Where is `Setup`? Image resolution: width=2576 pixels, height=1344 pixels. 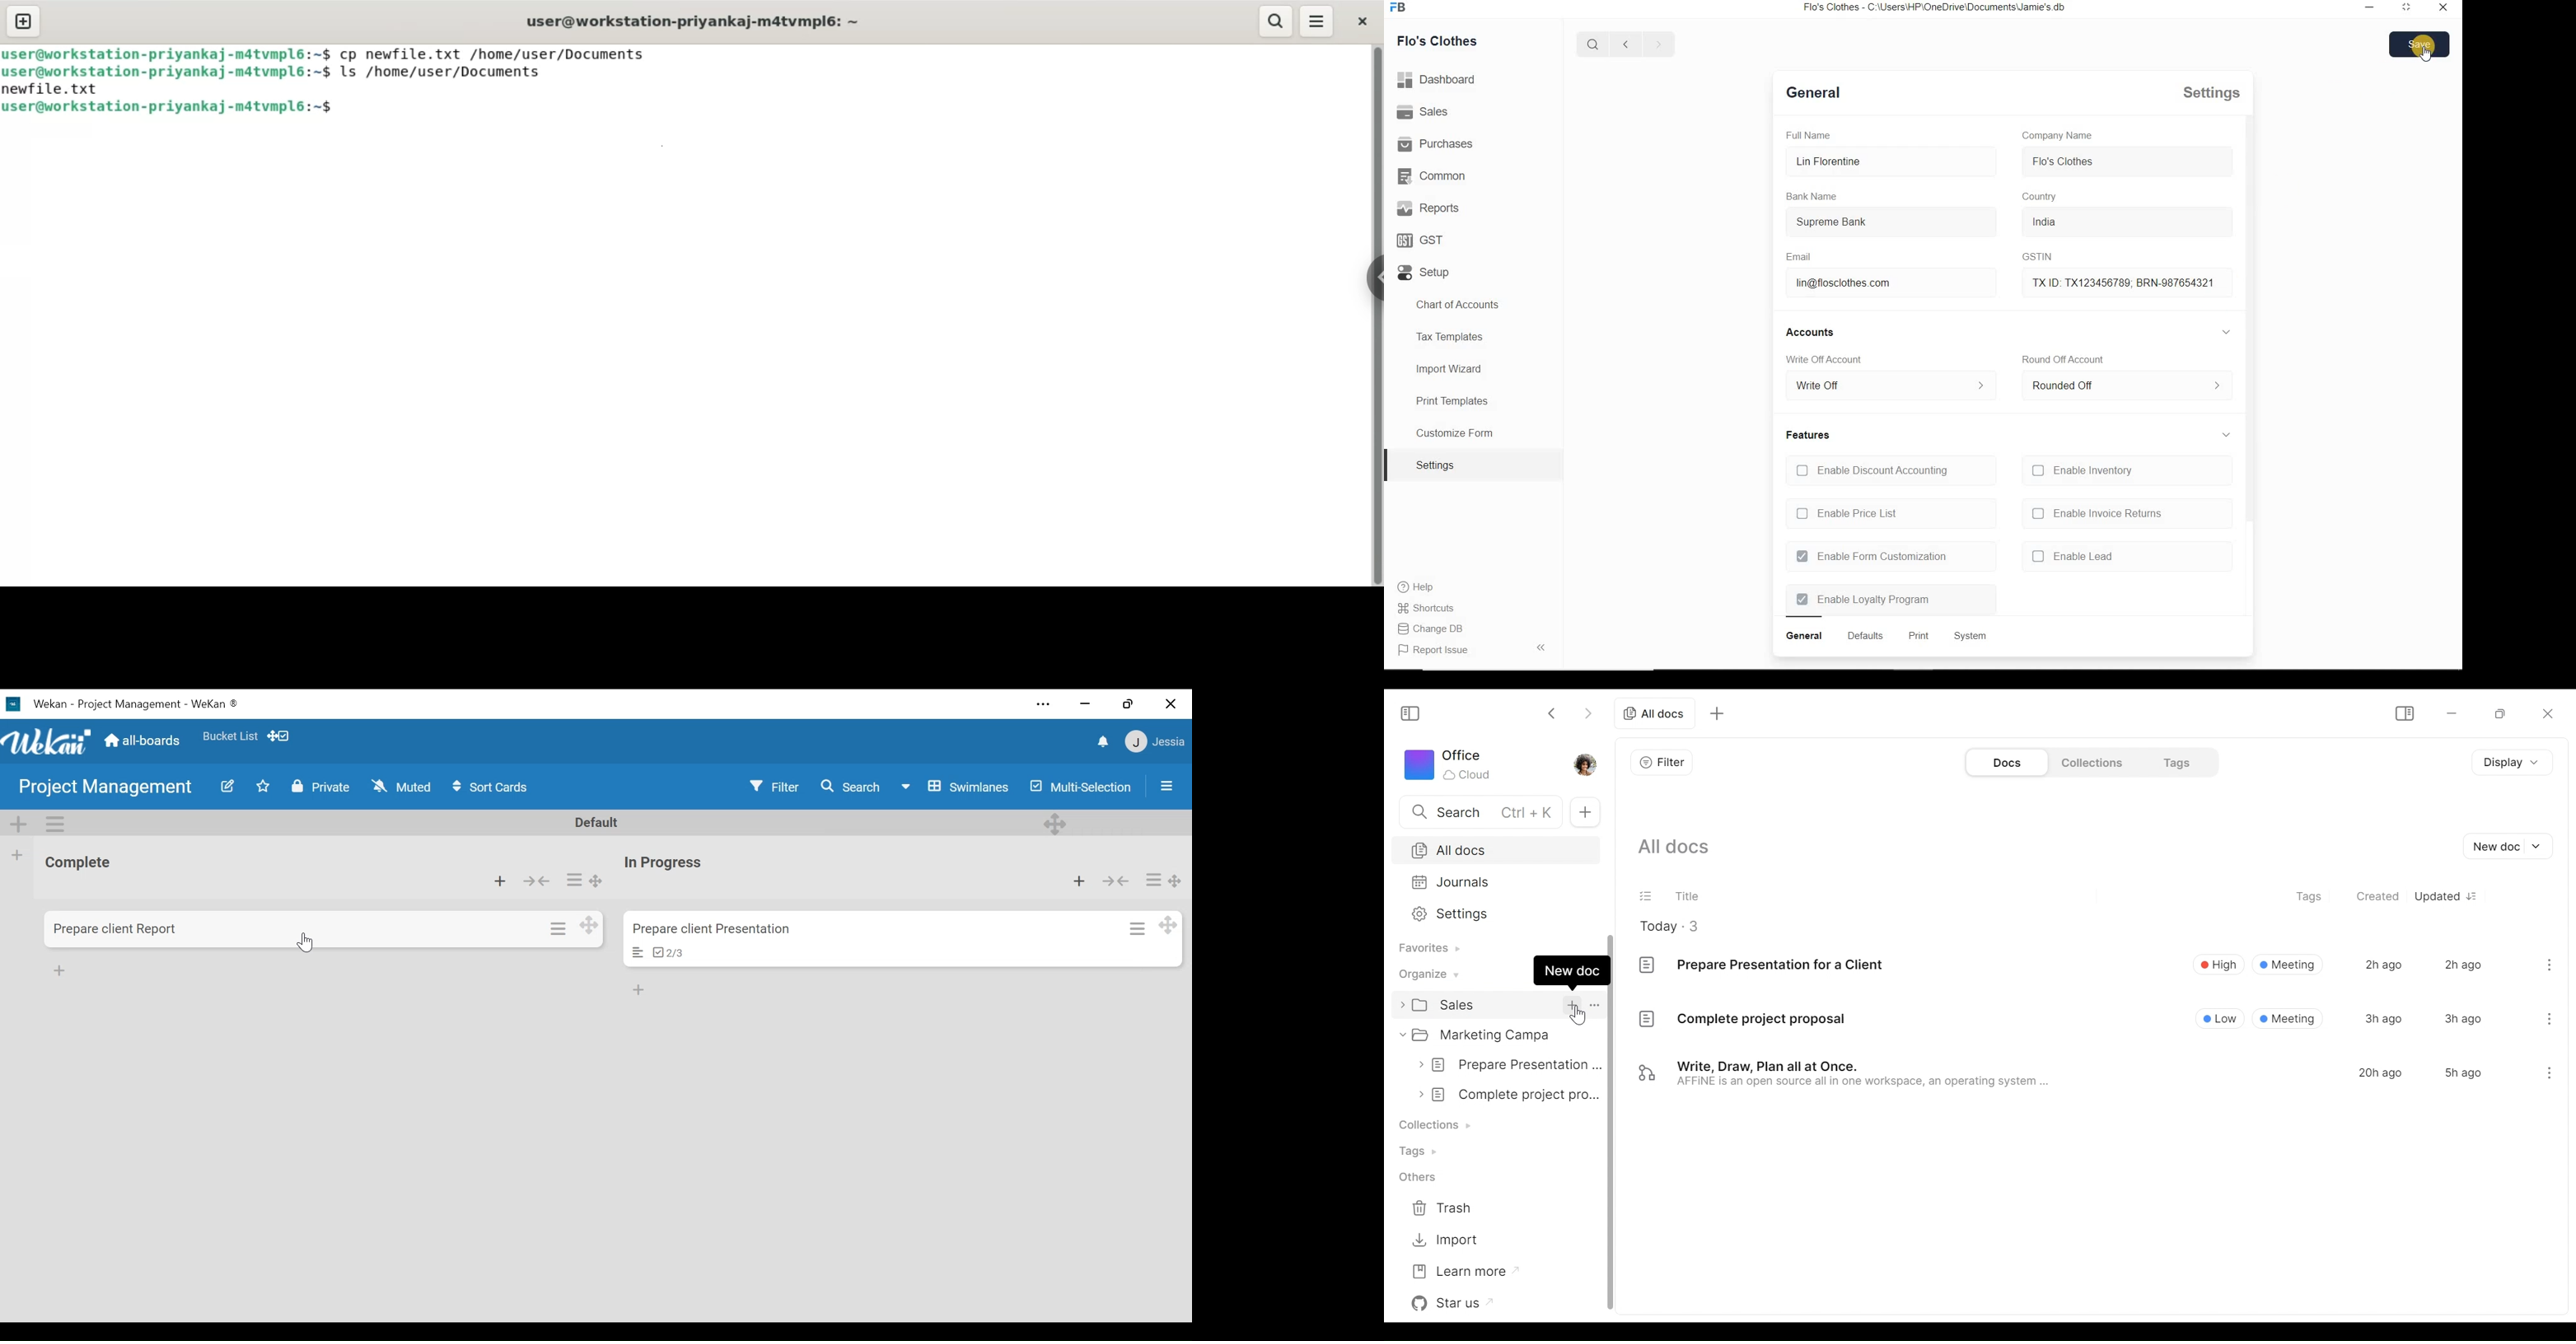 Setup is located at coordinates (1426, 271).